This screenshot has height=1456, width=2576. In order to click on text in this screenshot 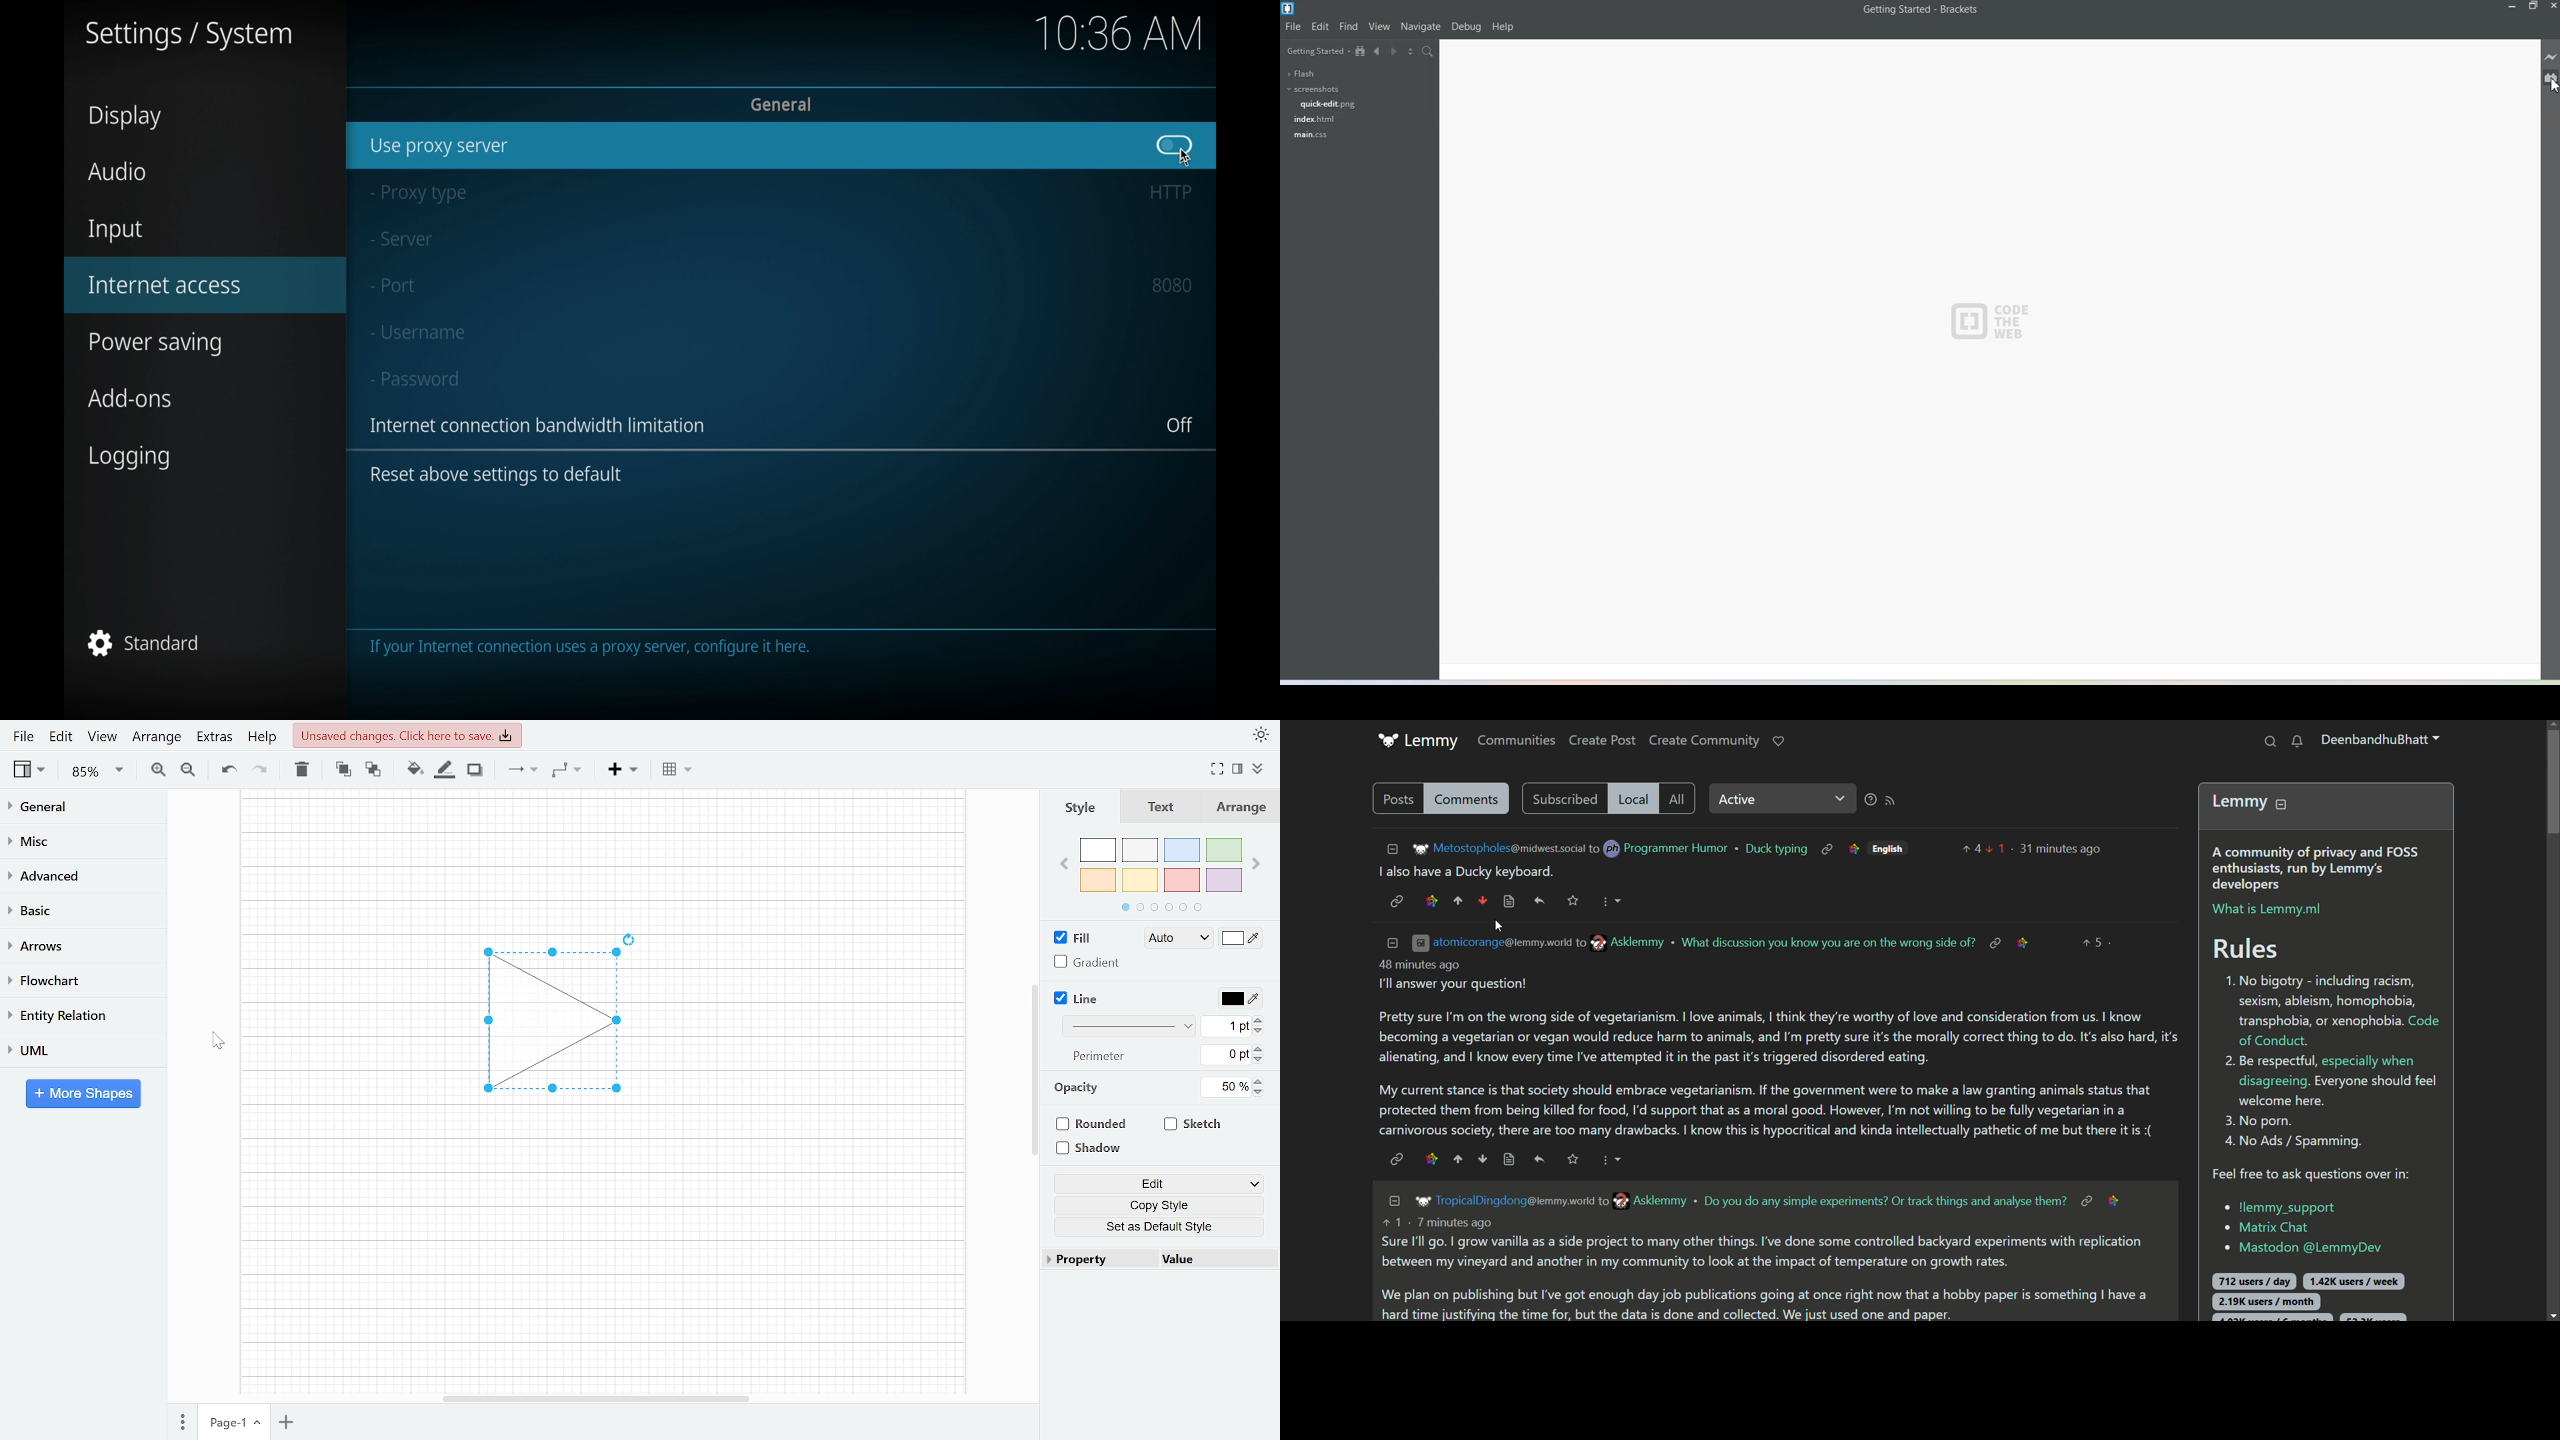, I will do `click(1389, 873)`.